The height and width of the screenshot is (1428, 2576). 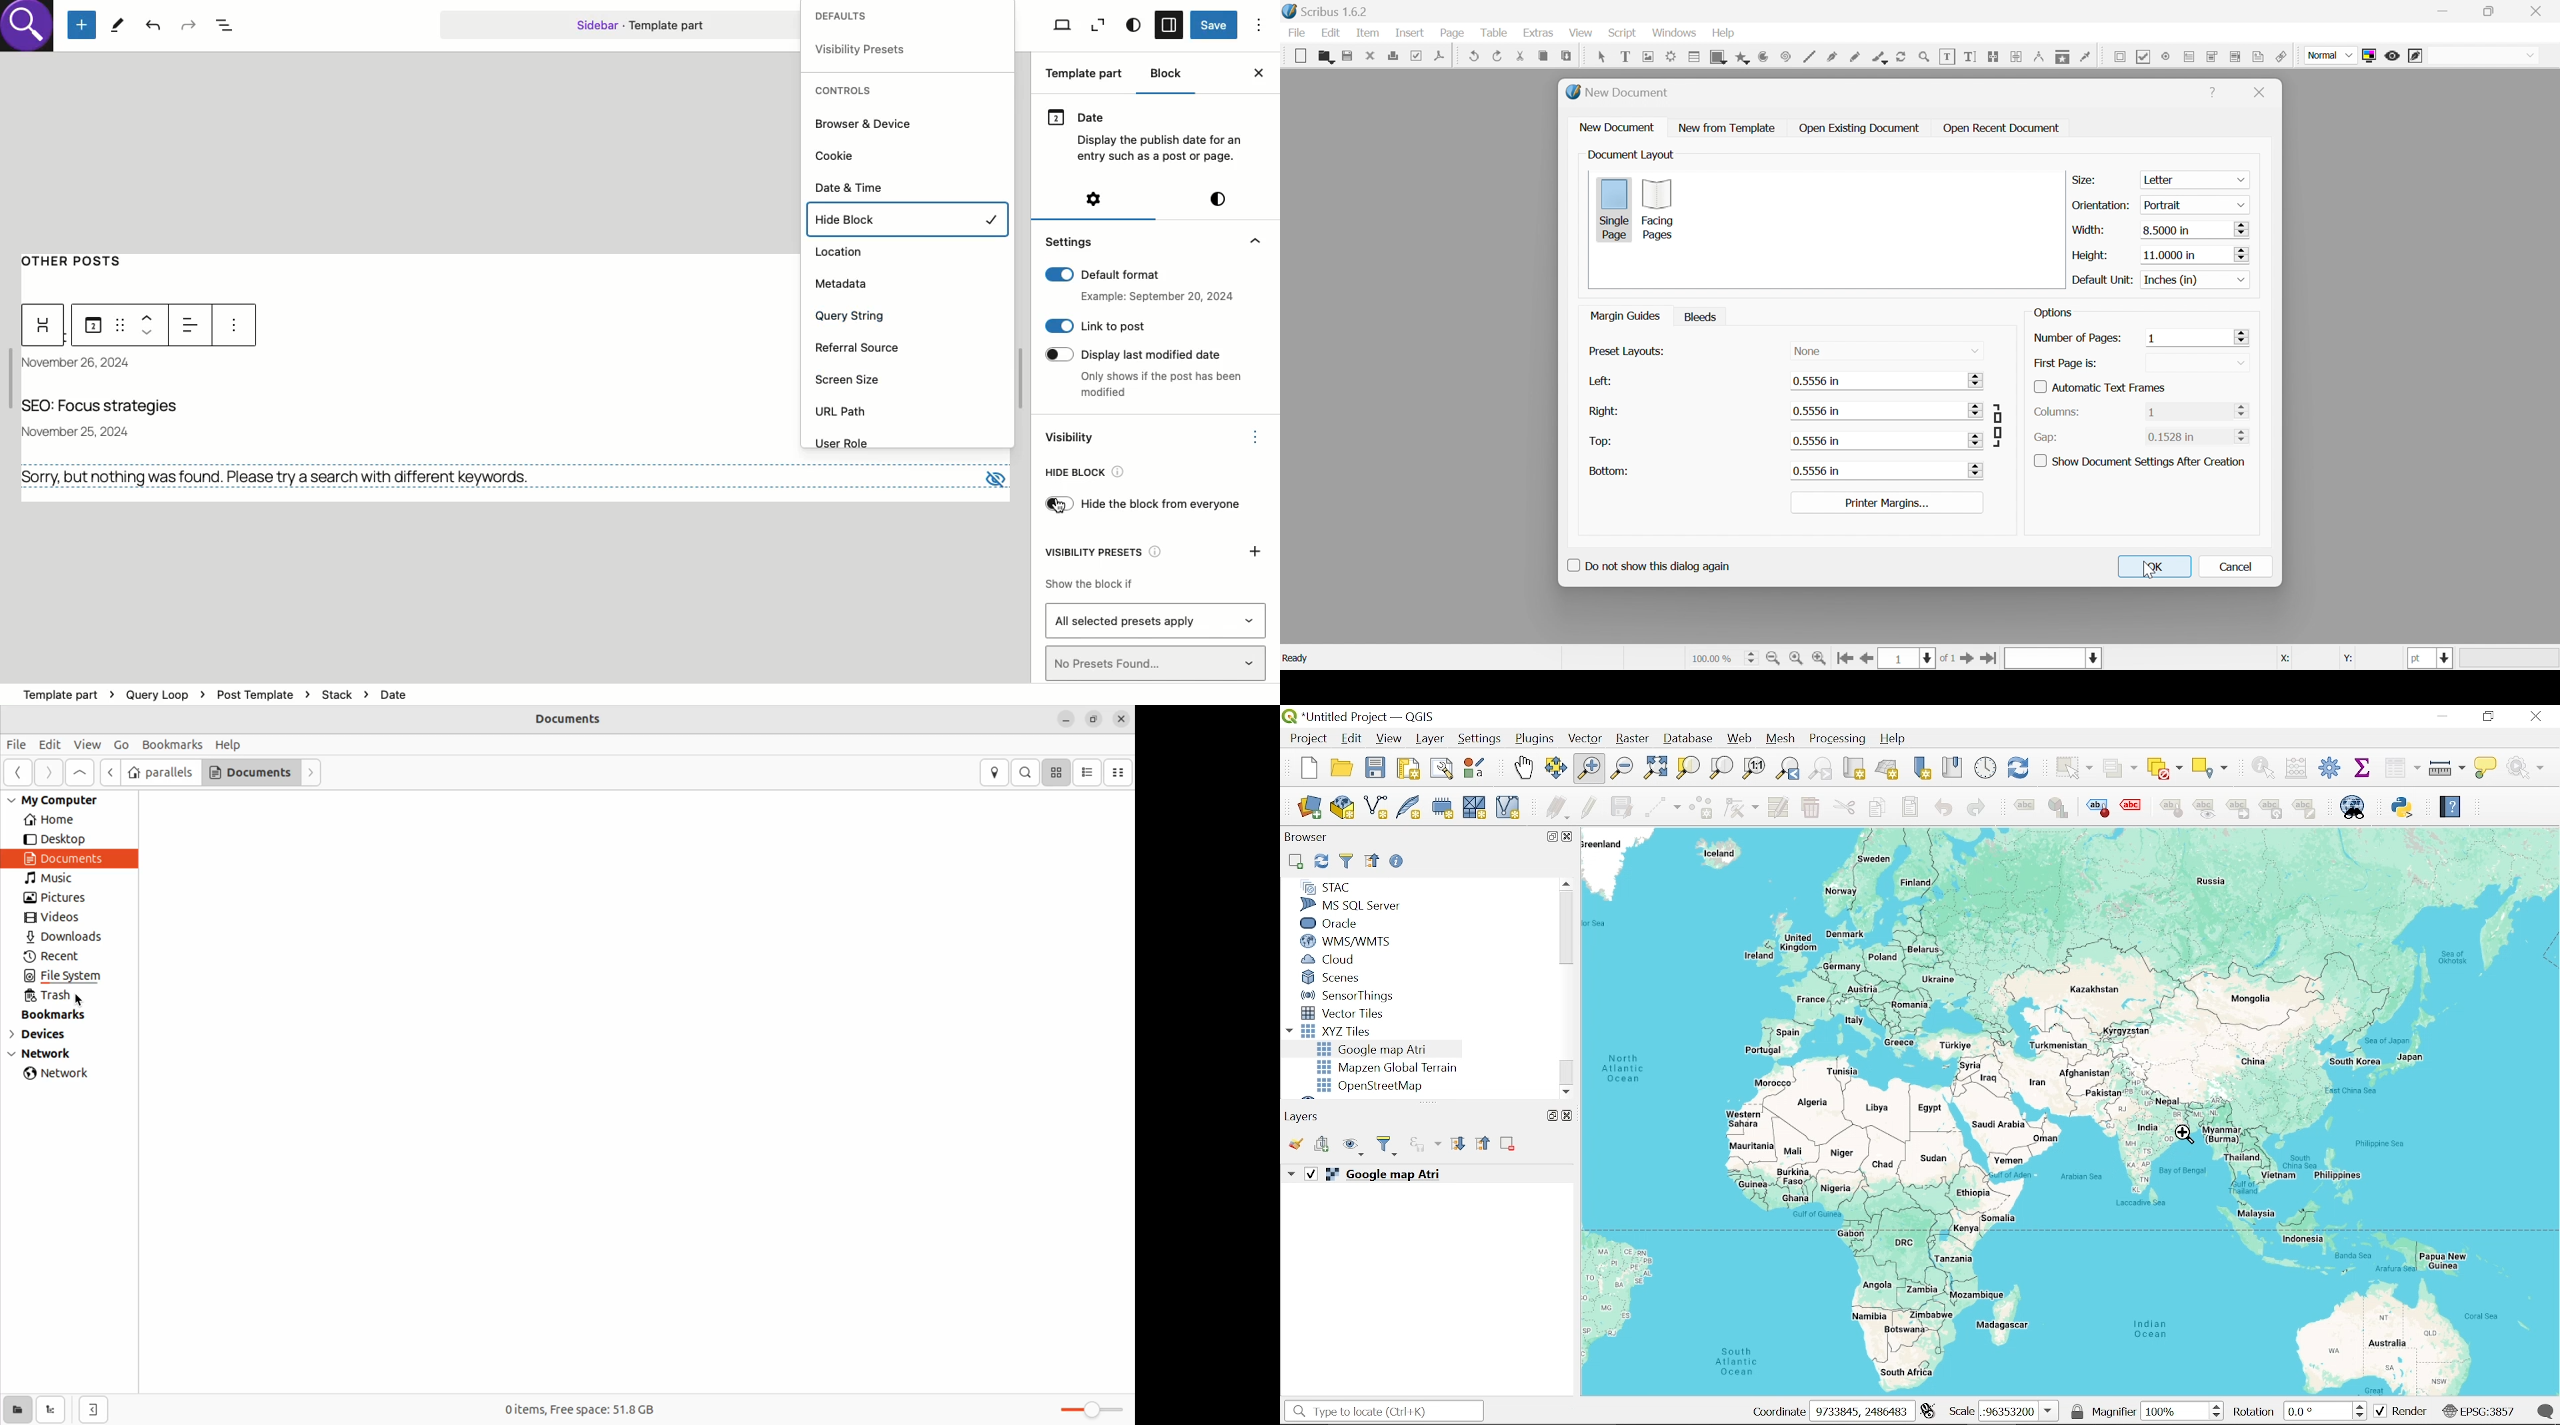 I want to click on Normal, so click(x=2330, y=55).